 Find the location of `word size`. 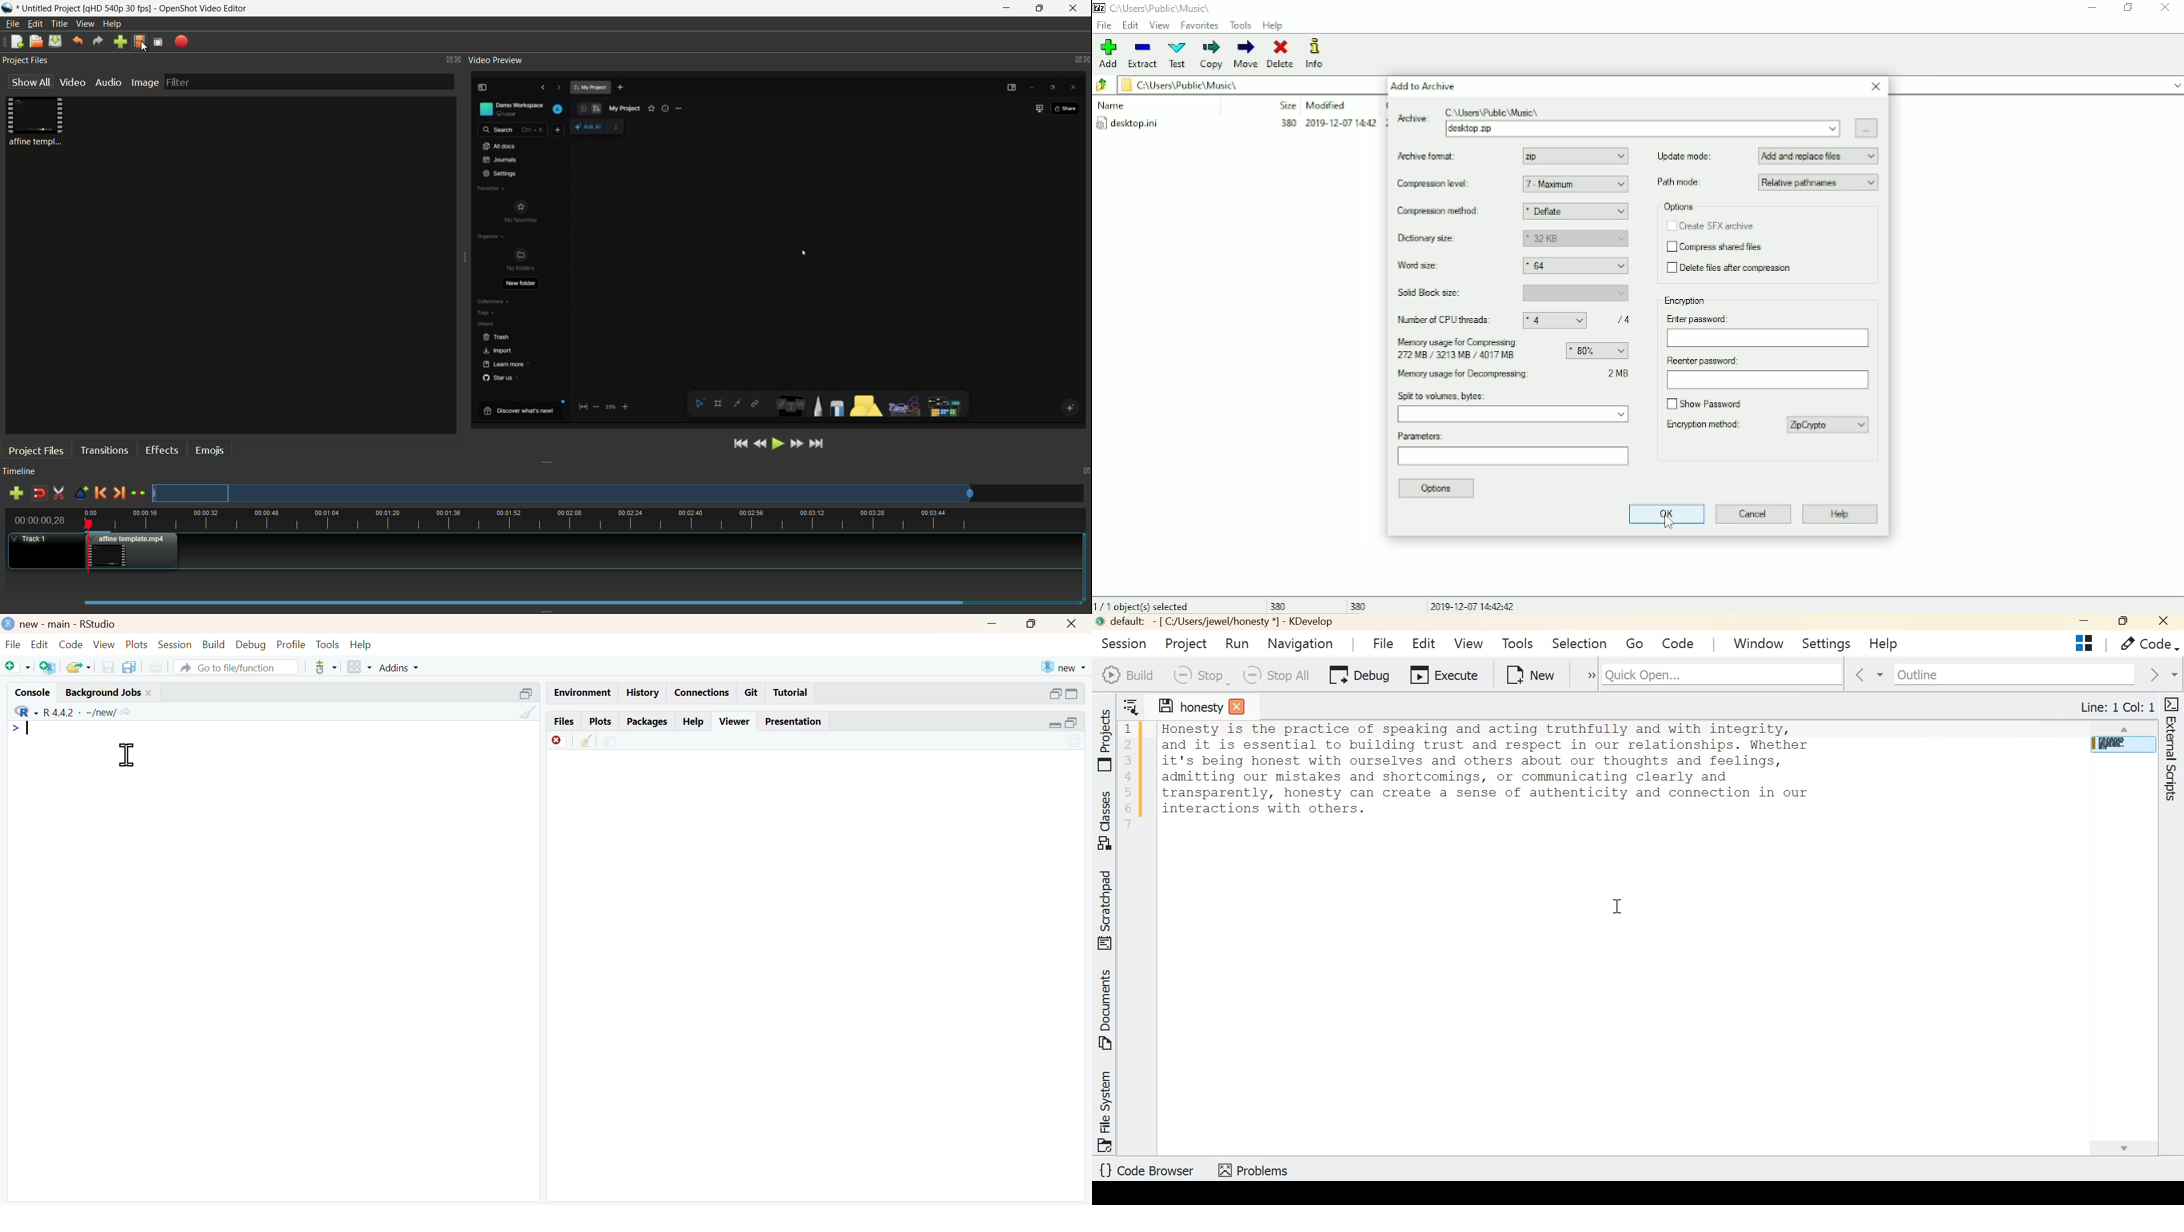

word size is located at coordinates (1423, 266).